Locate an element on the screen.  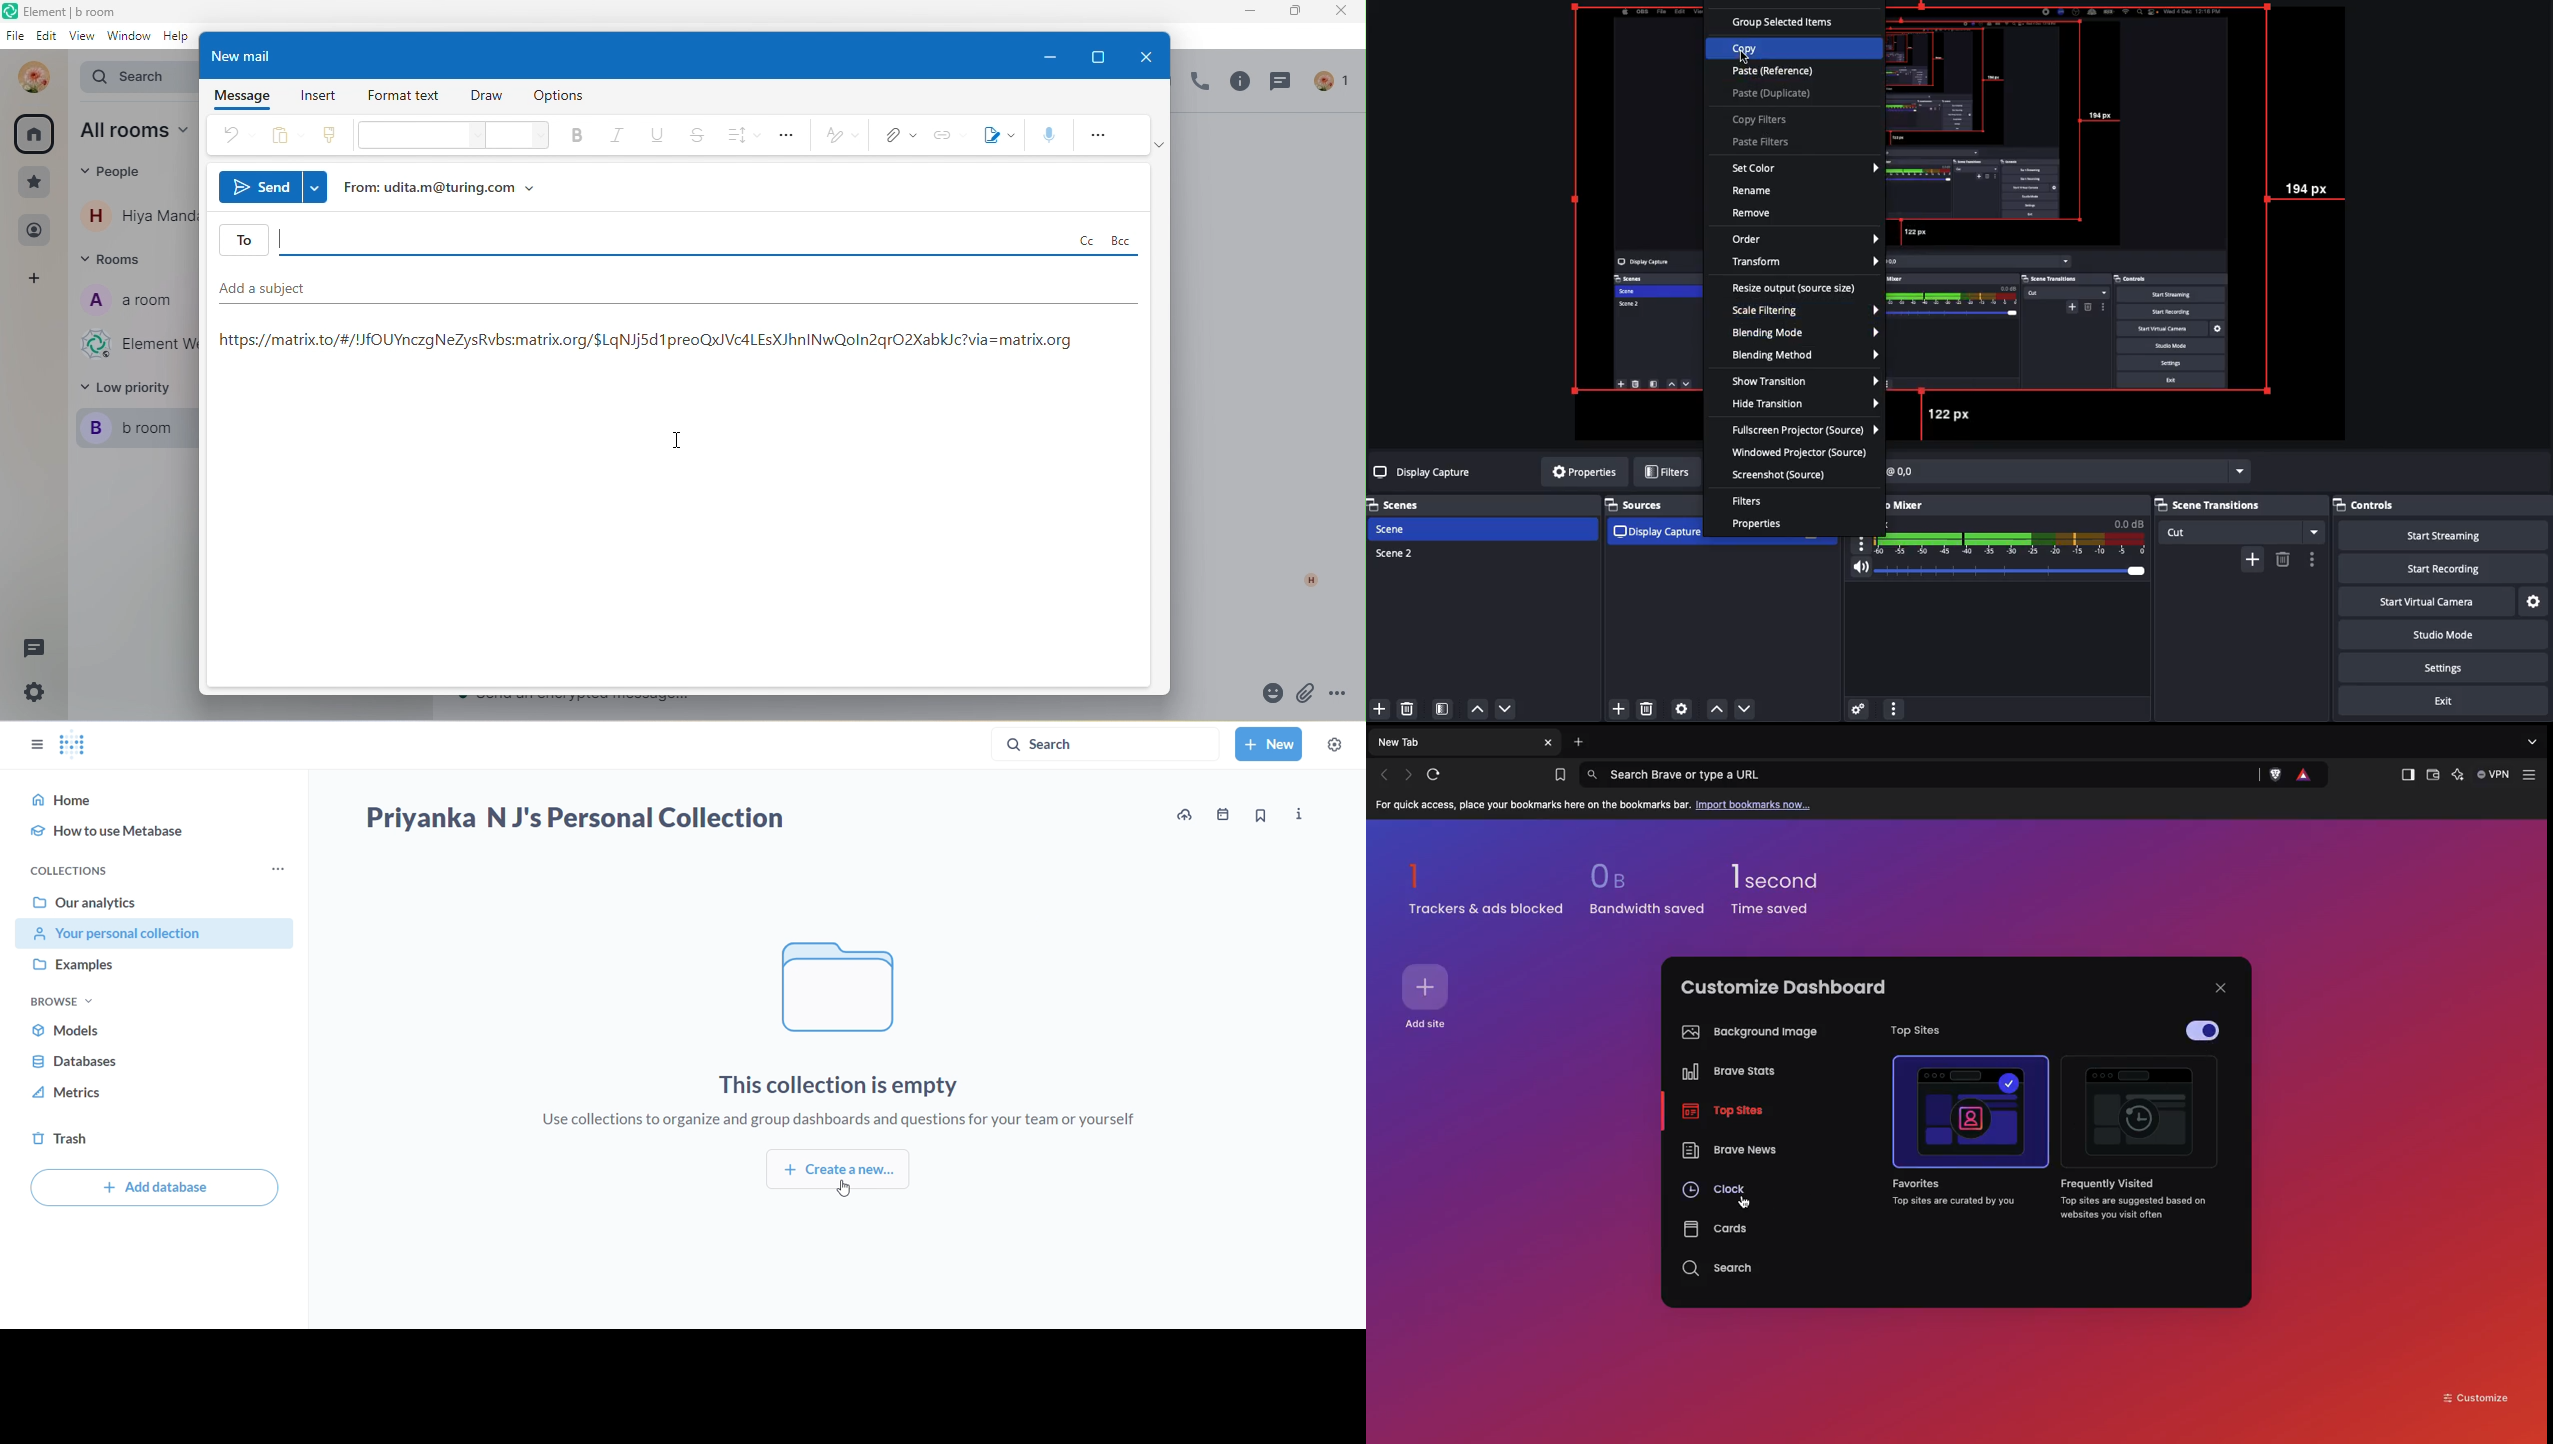
all room is located at coordinates (35, 138).